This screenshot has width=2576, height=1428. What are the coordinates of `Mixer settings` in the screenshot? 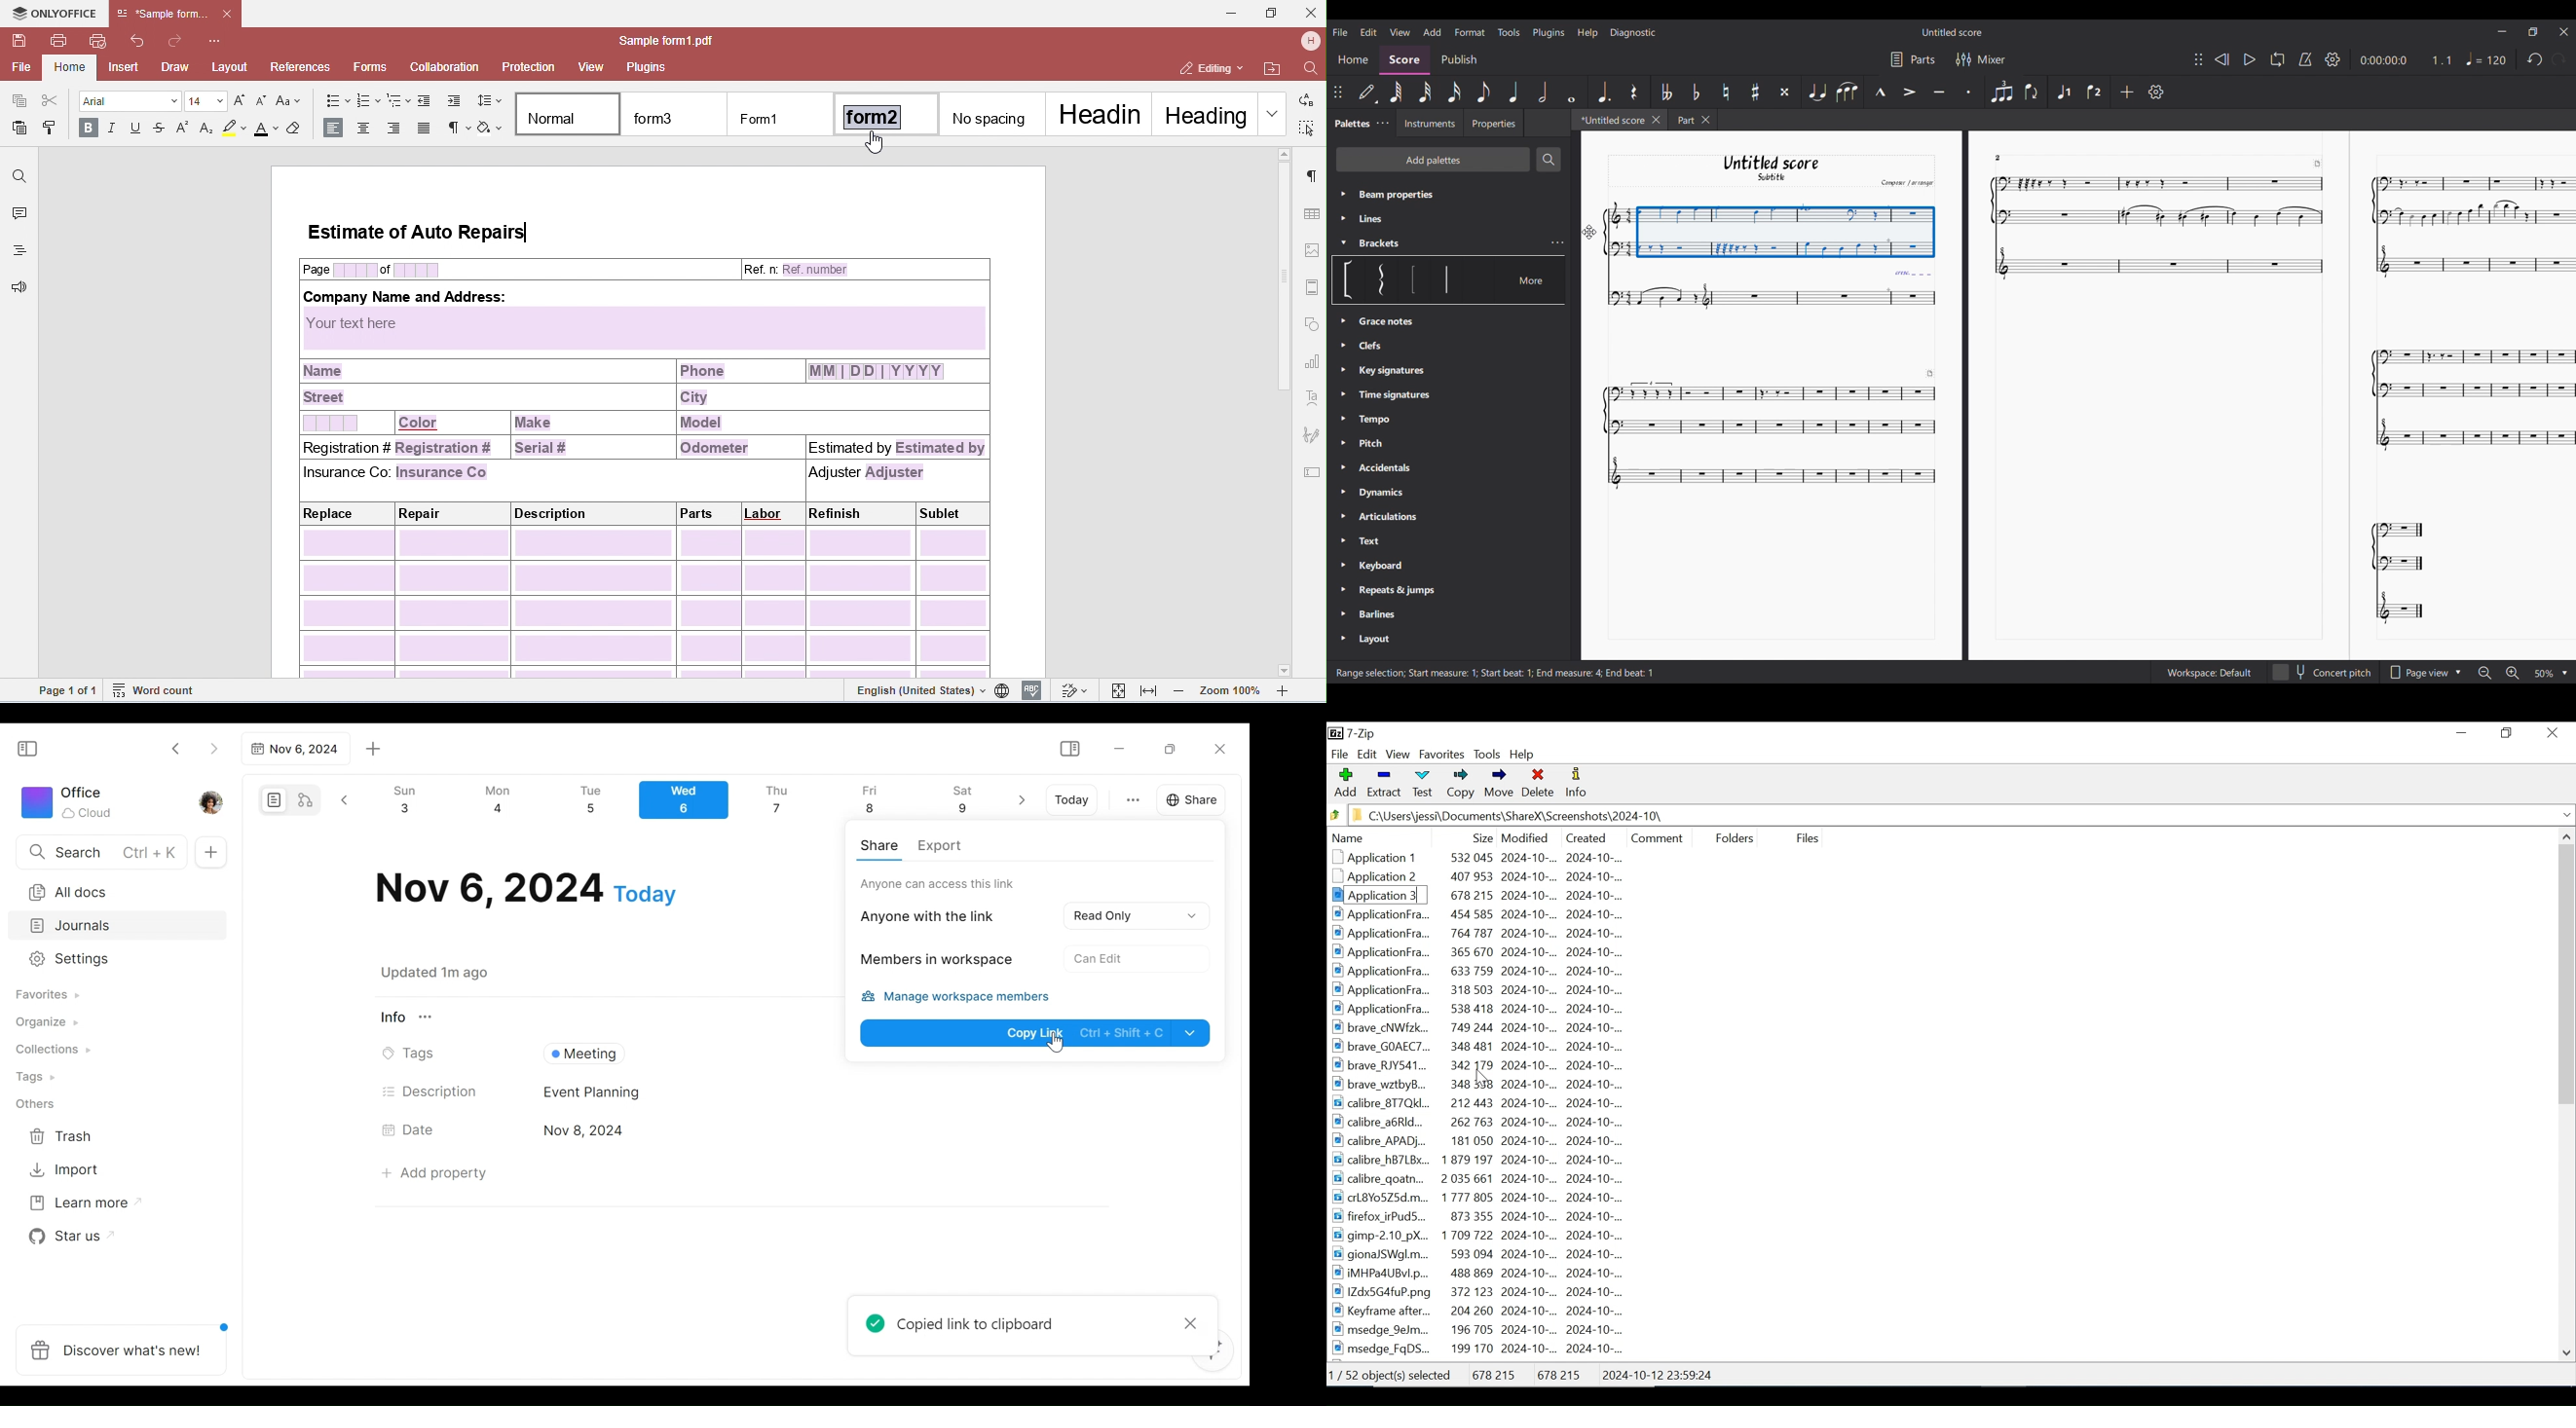 It's located at (1992, 59).